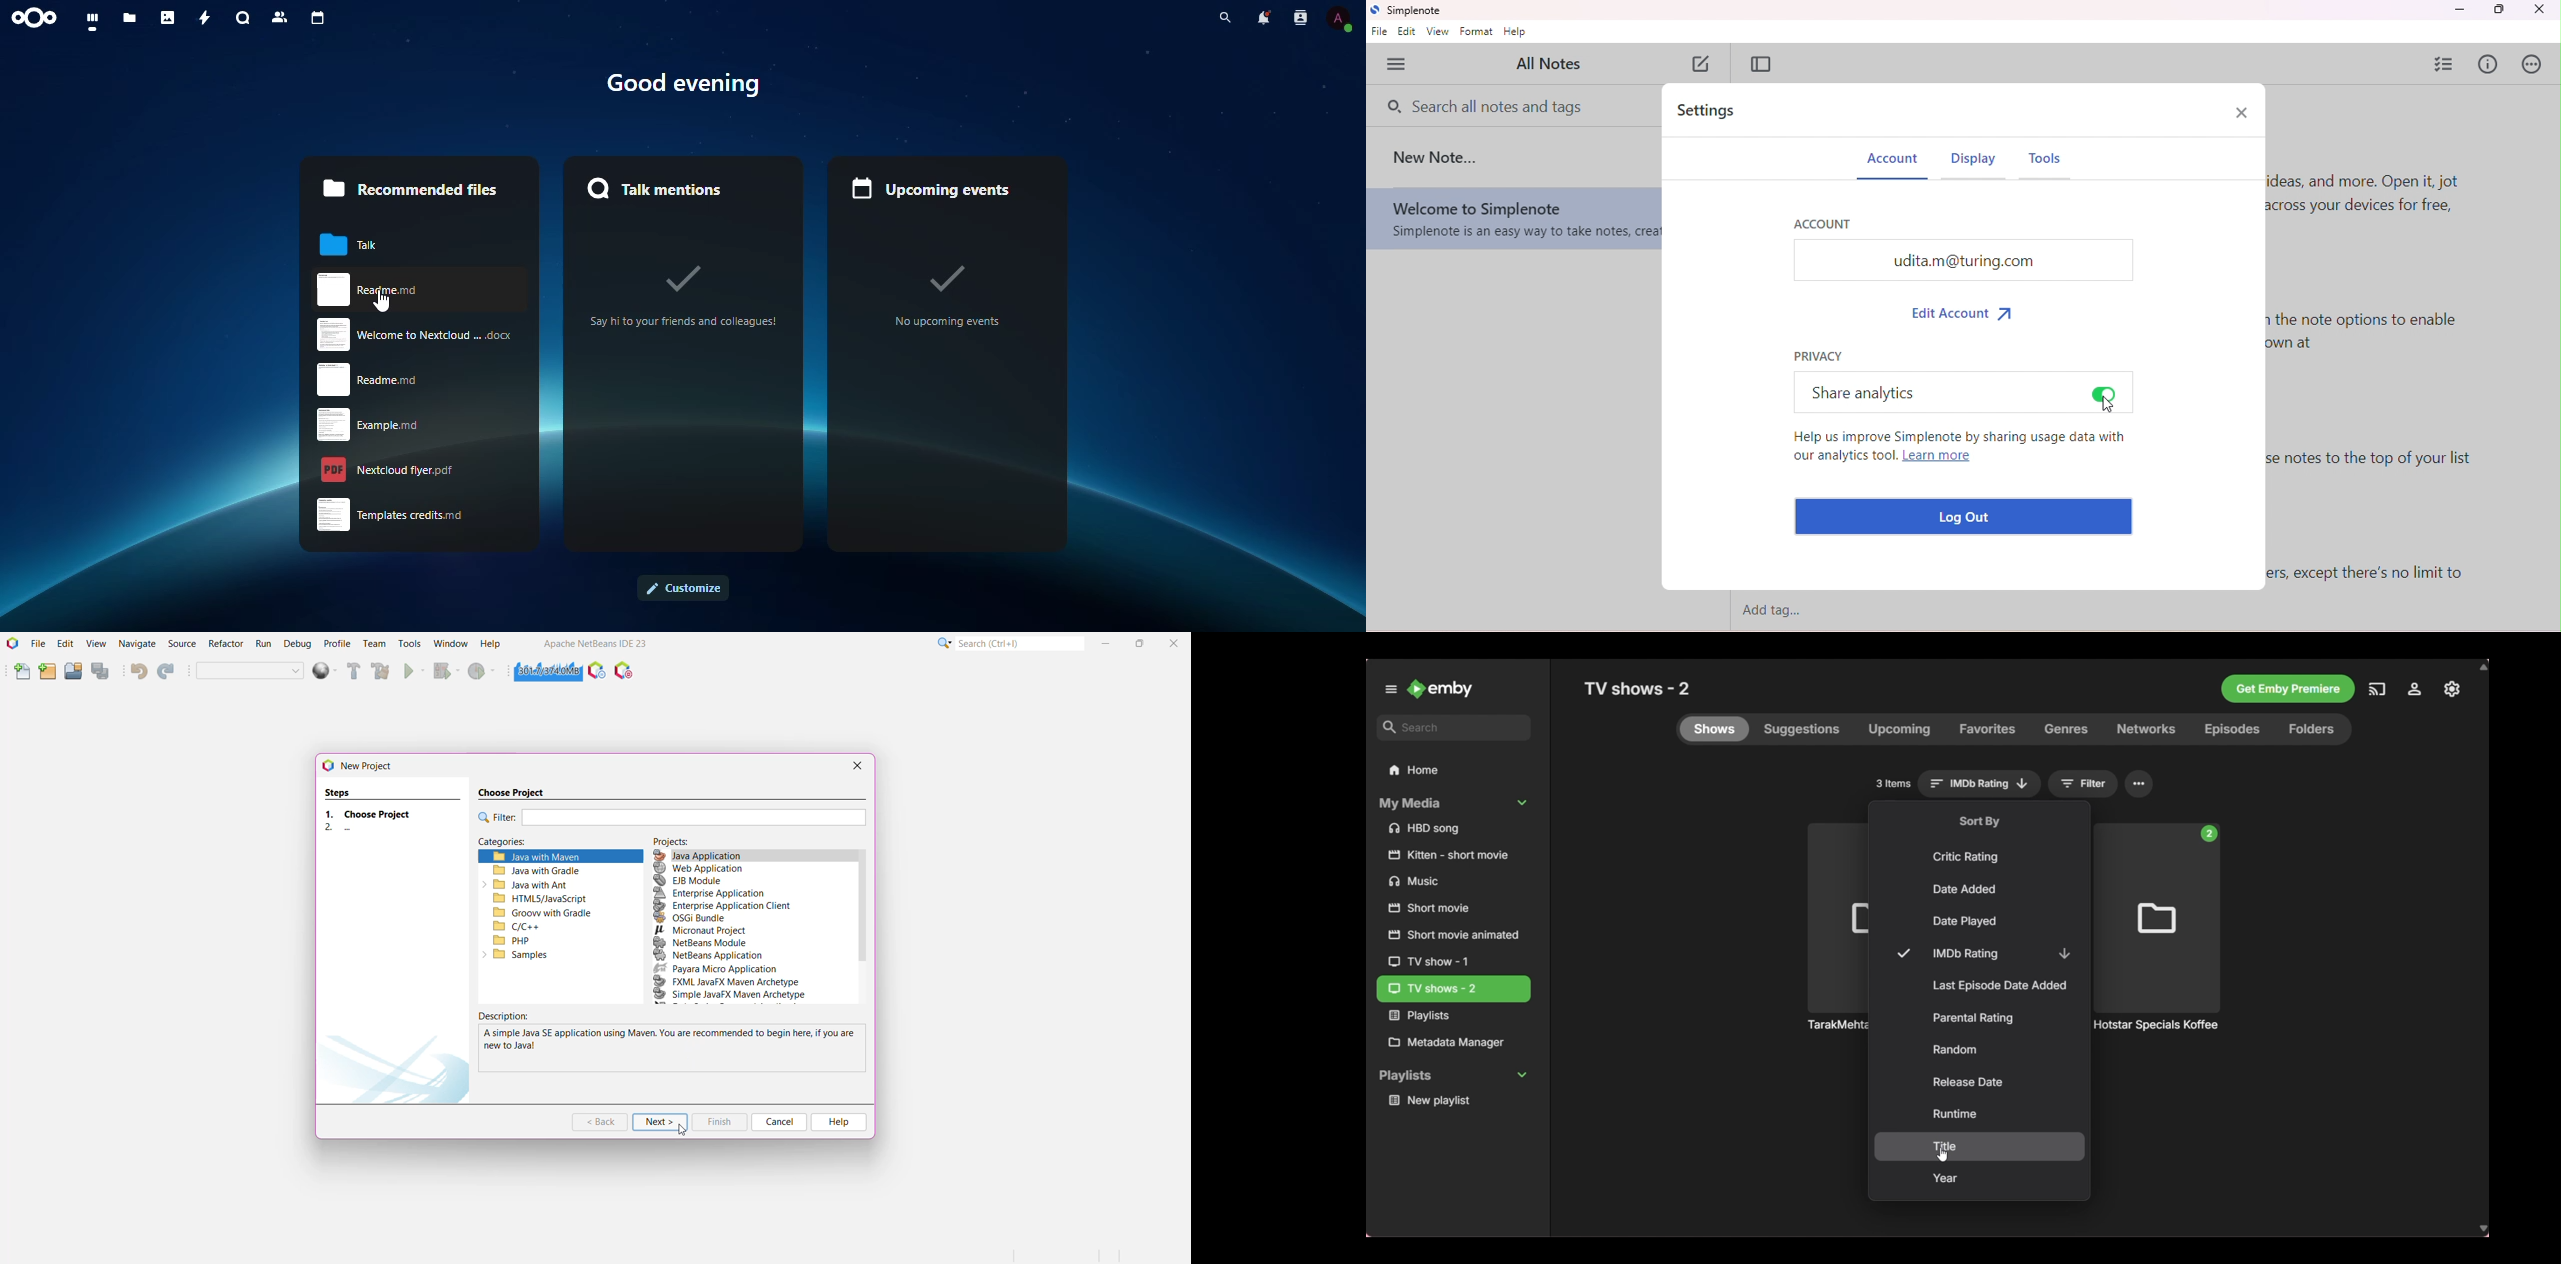 The image size is (2576, 1288). What do you see at coordinates (667, 186) in the screenshot?
I see `talk mentions` at bounding box center [667, 186].